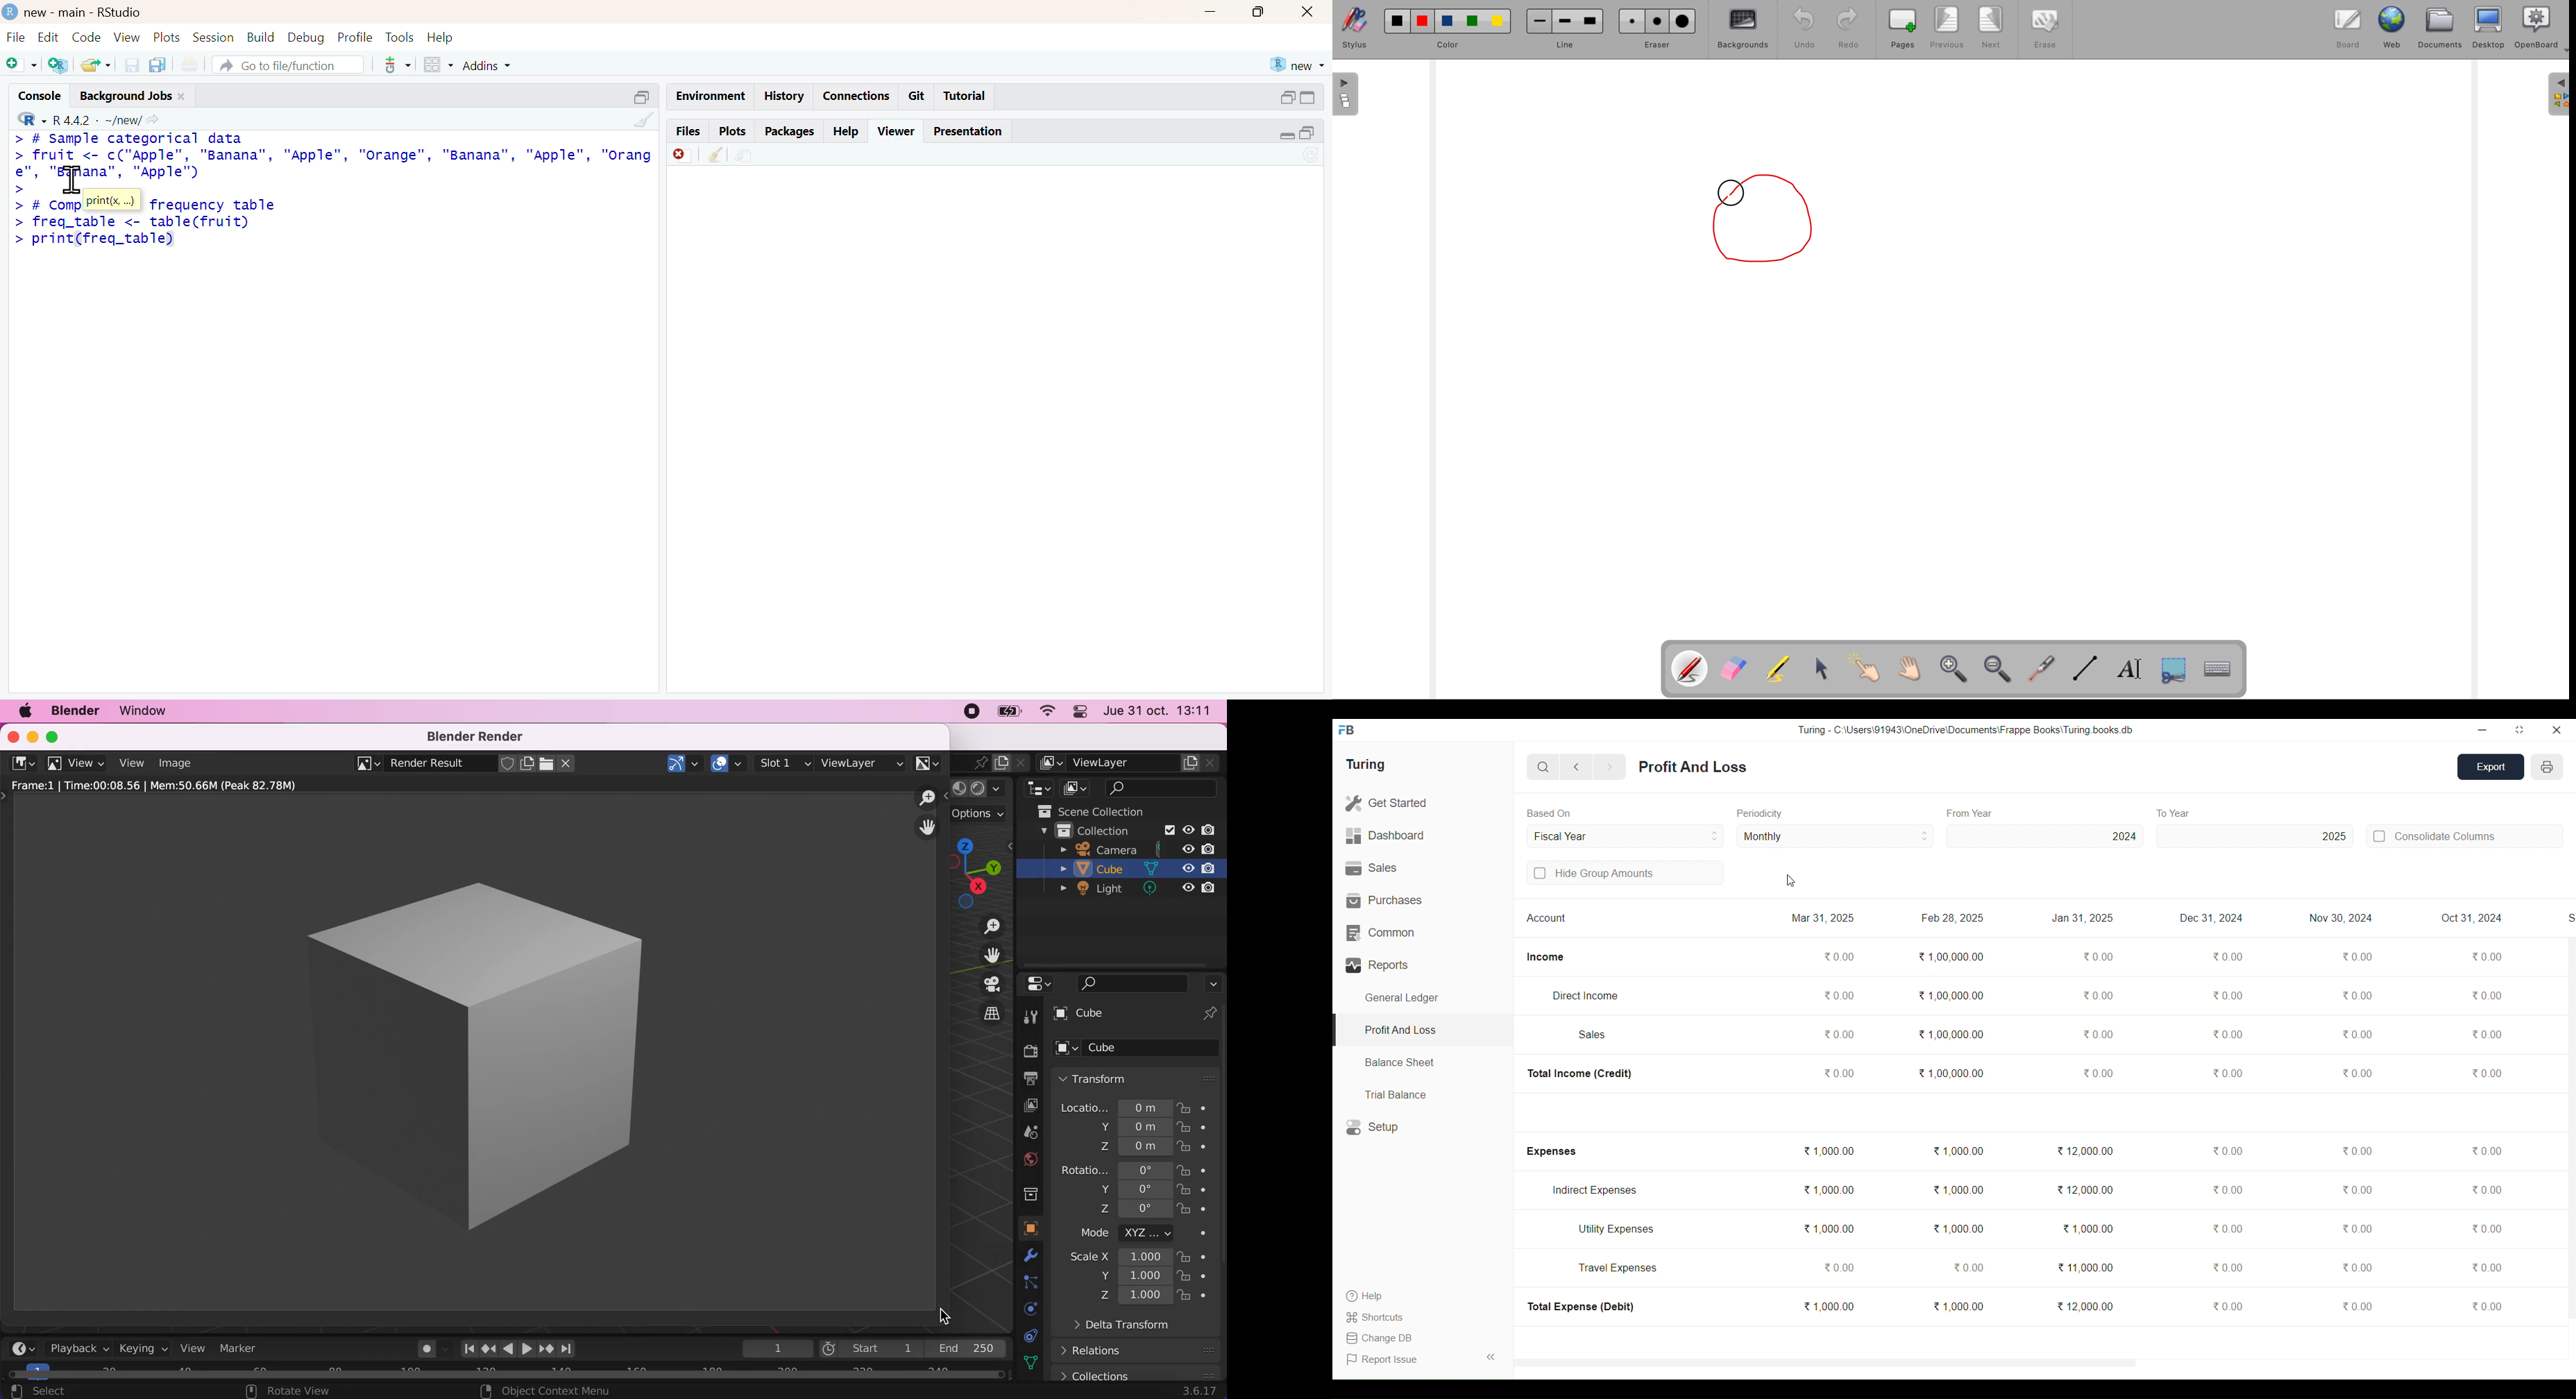 Image resolution: width=2576 pixels, height=1400 pixels. I want to click on view the current working directory, so click(153, 121).